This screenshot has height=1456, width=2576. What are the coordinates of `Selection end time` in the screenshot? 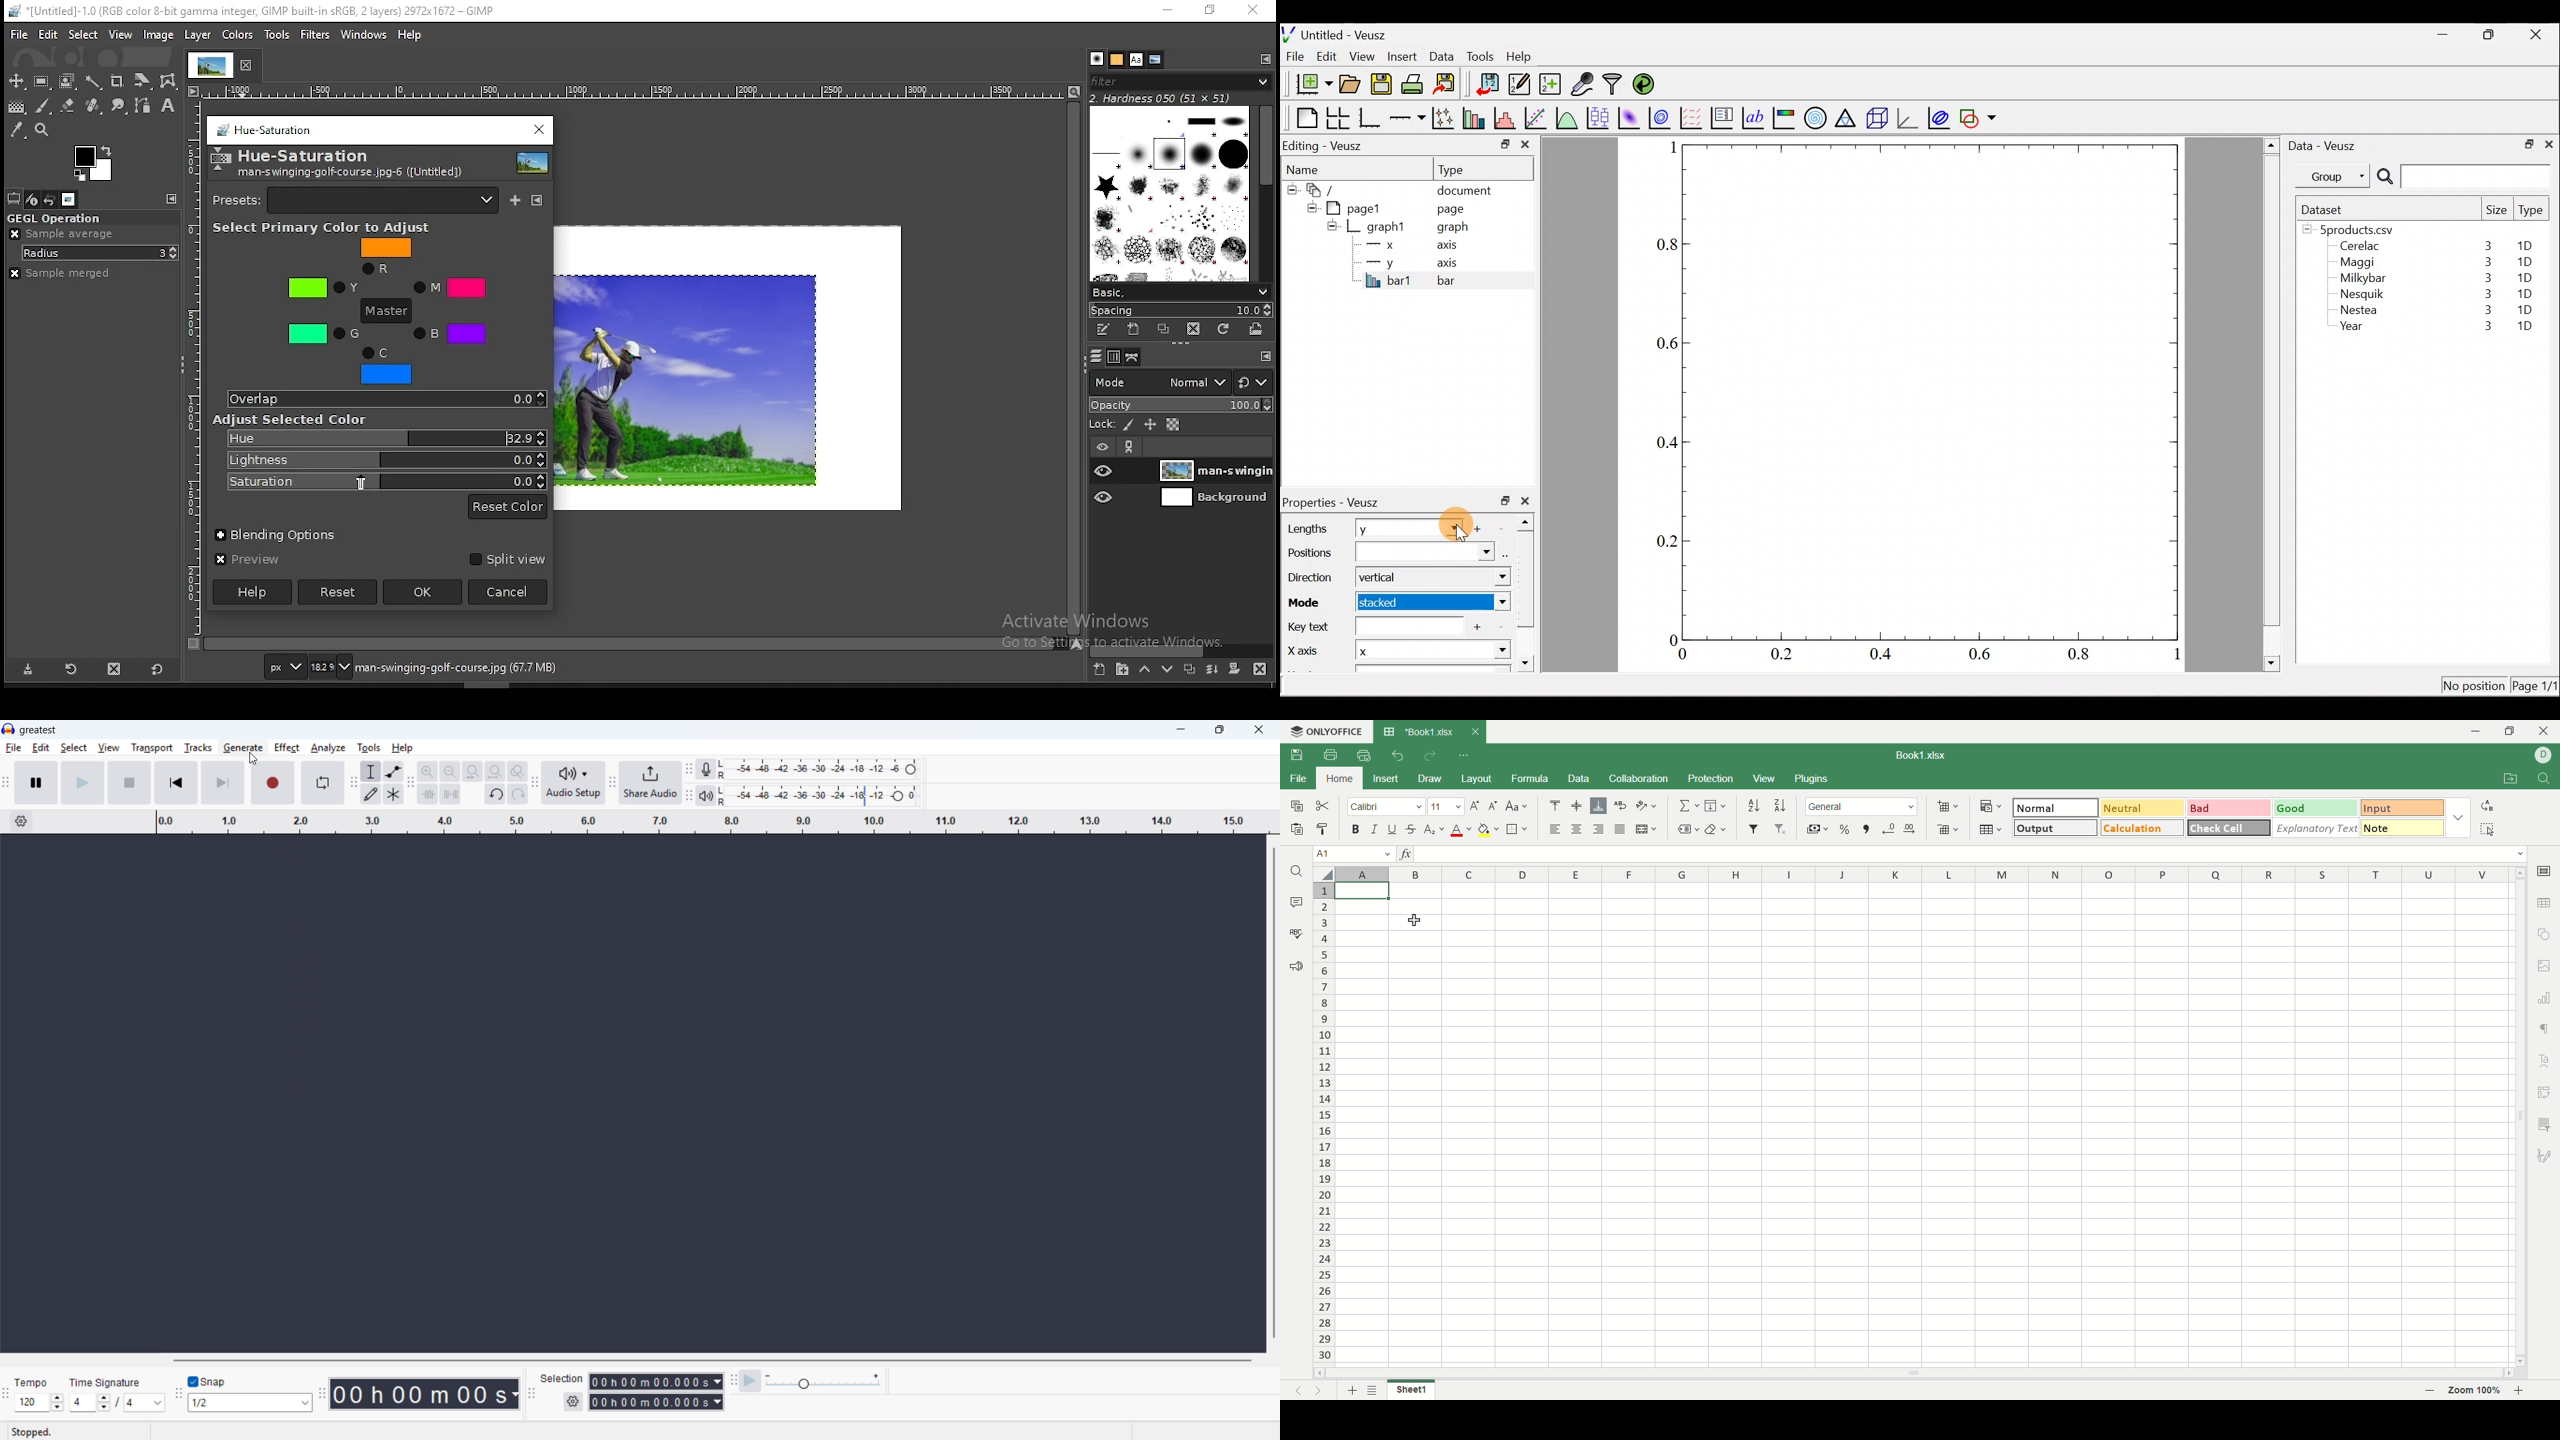 It's located at (655, 1401).